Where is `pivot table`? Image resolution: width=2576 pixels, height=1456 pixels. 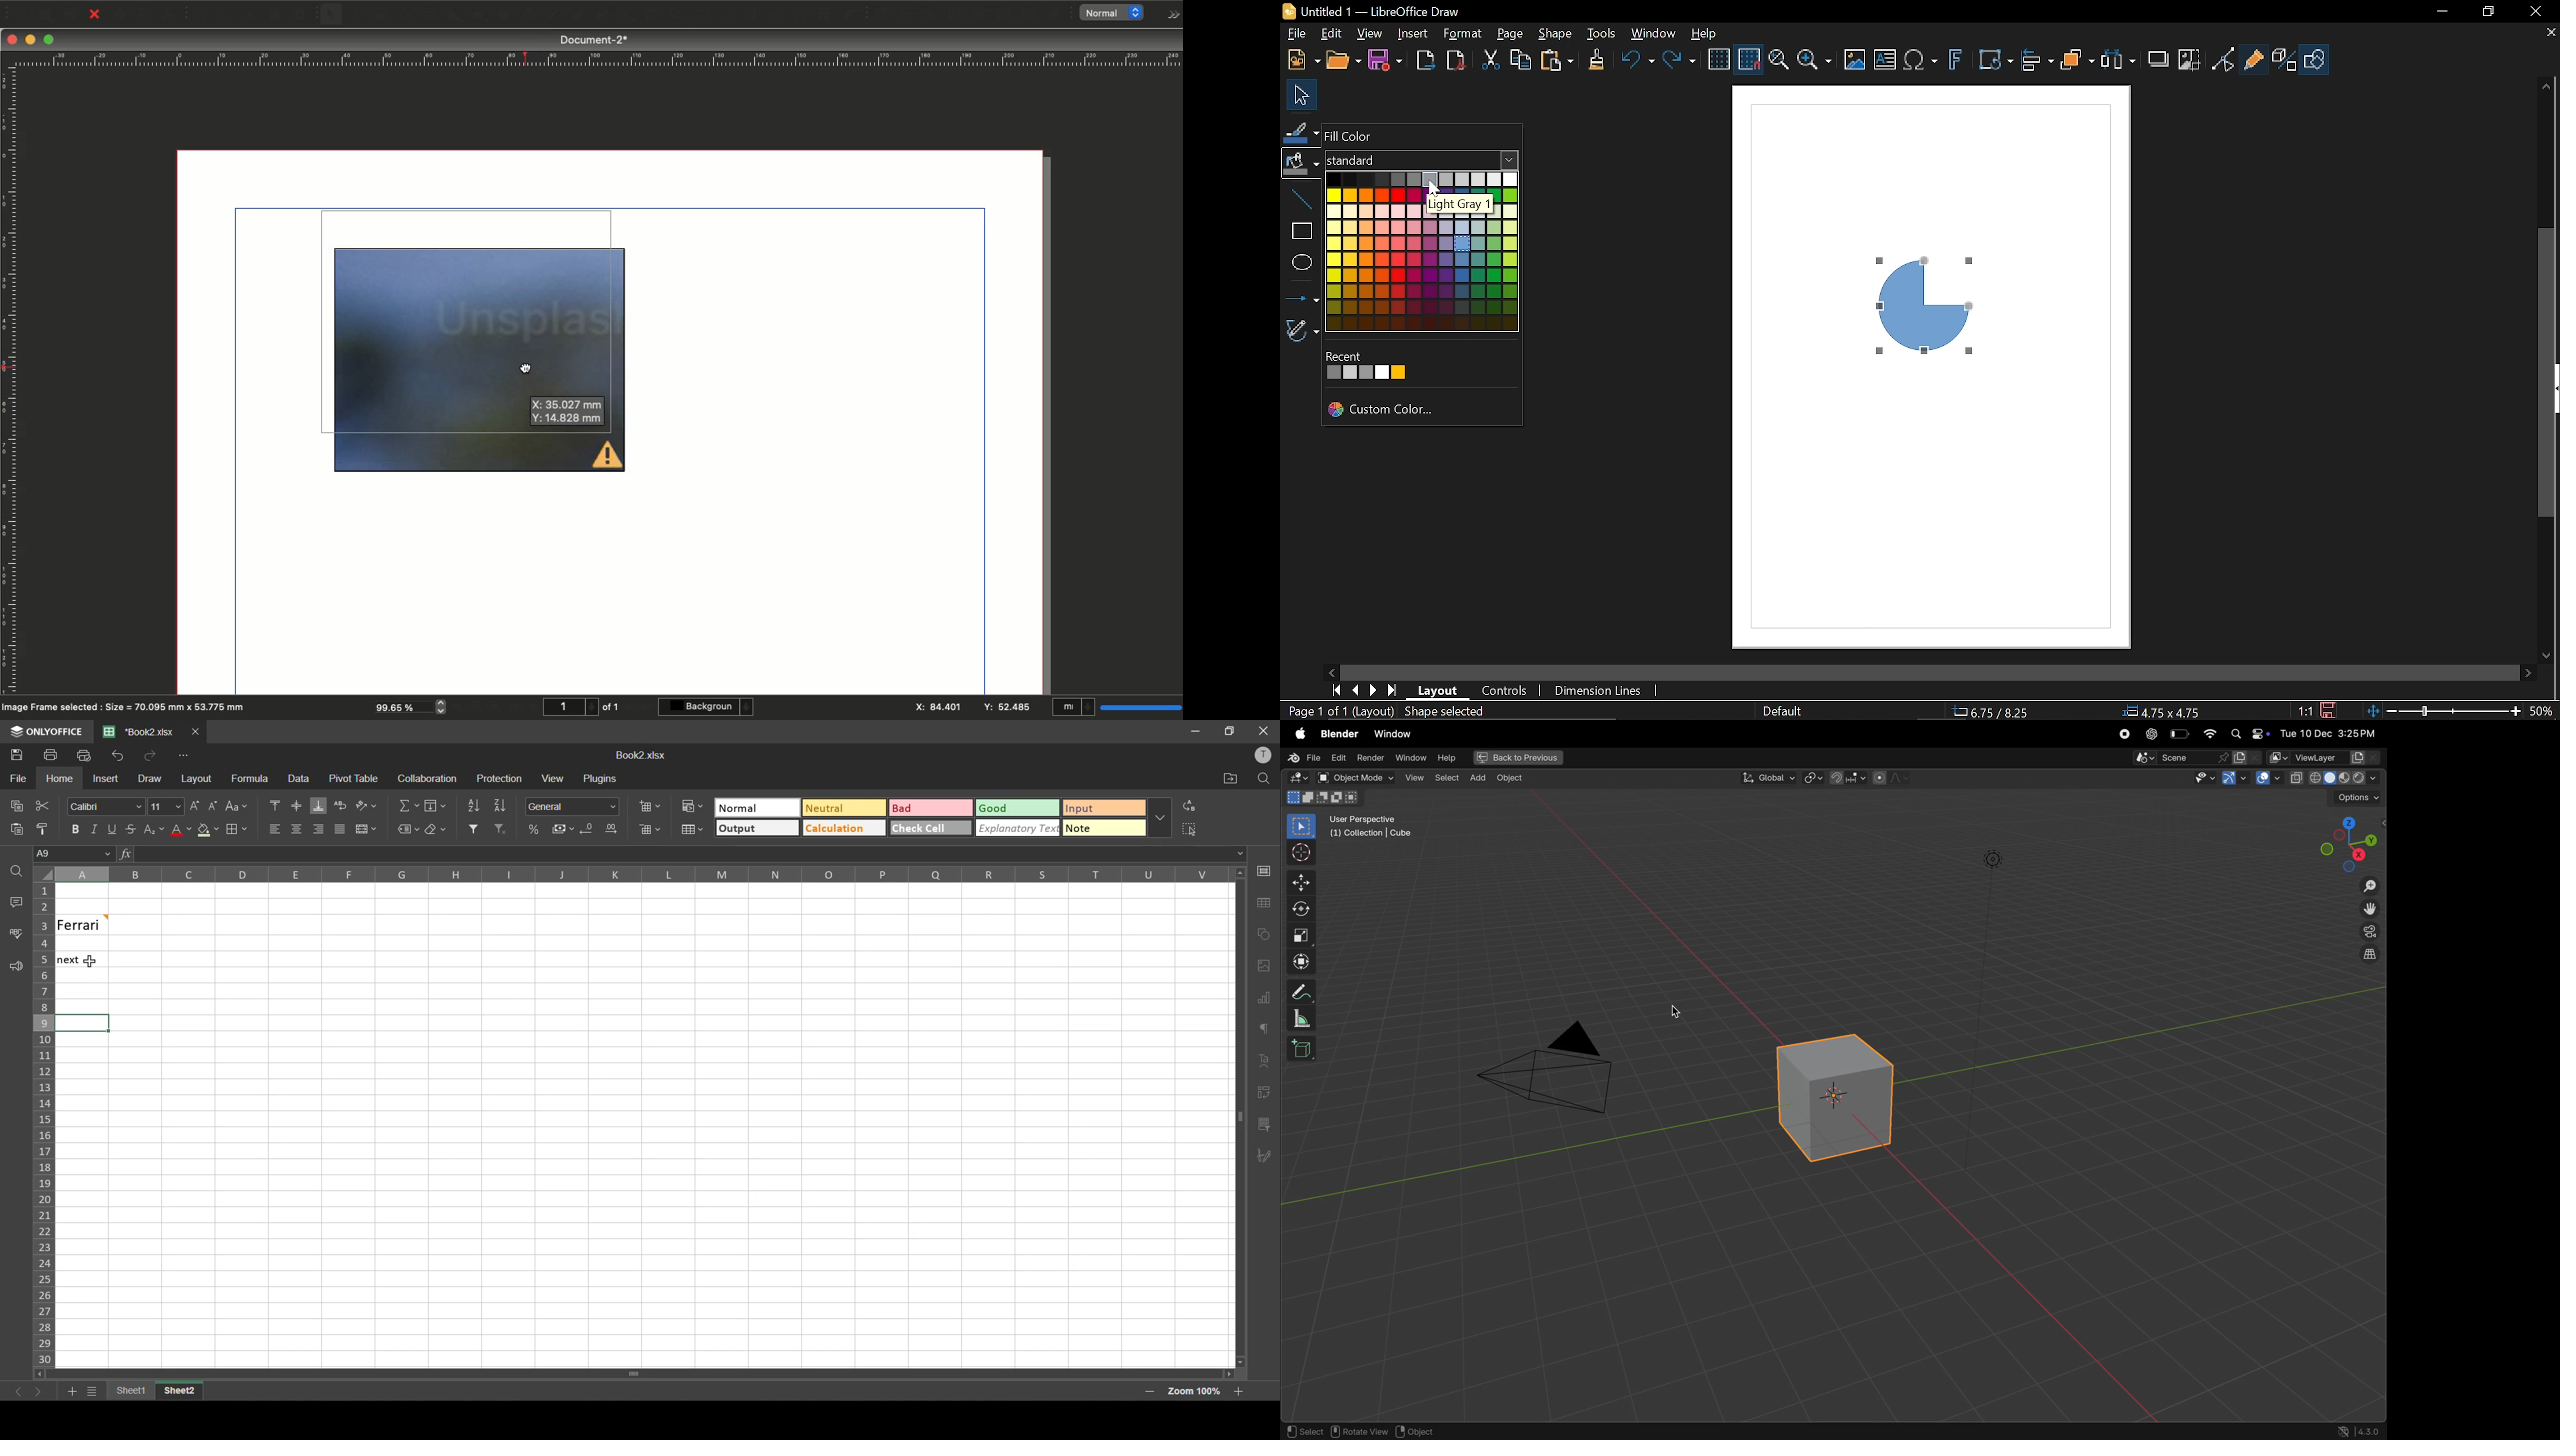
pivot table is located at coordinates (1264, 1093).